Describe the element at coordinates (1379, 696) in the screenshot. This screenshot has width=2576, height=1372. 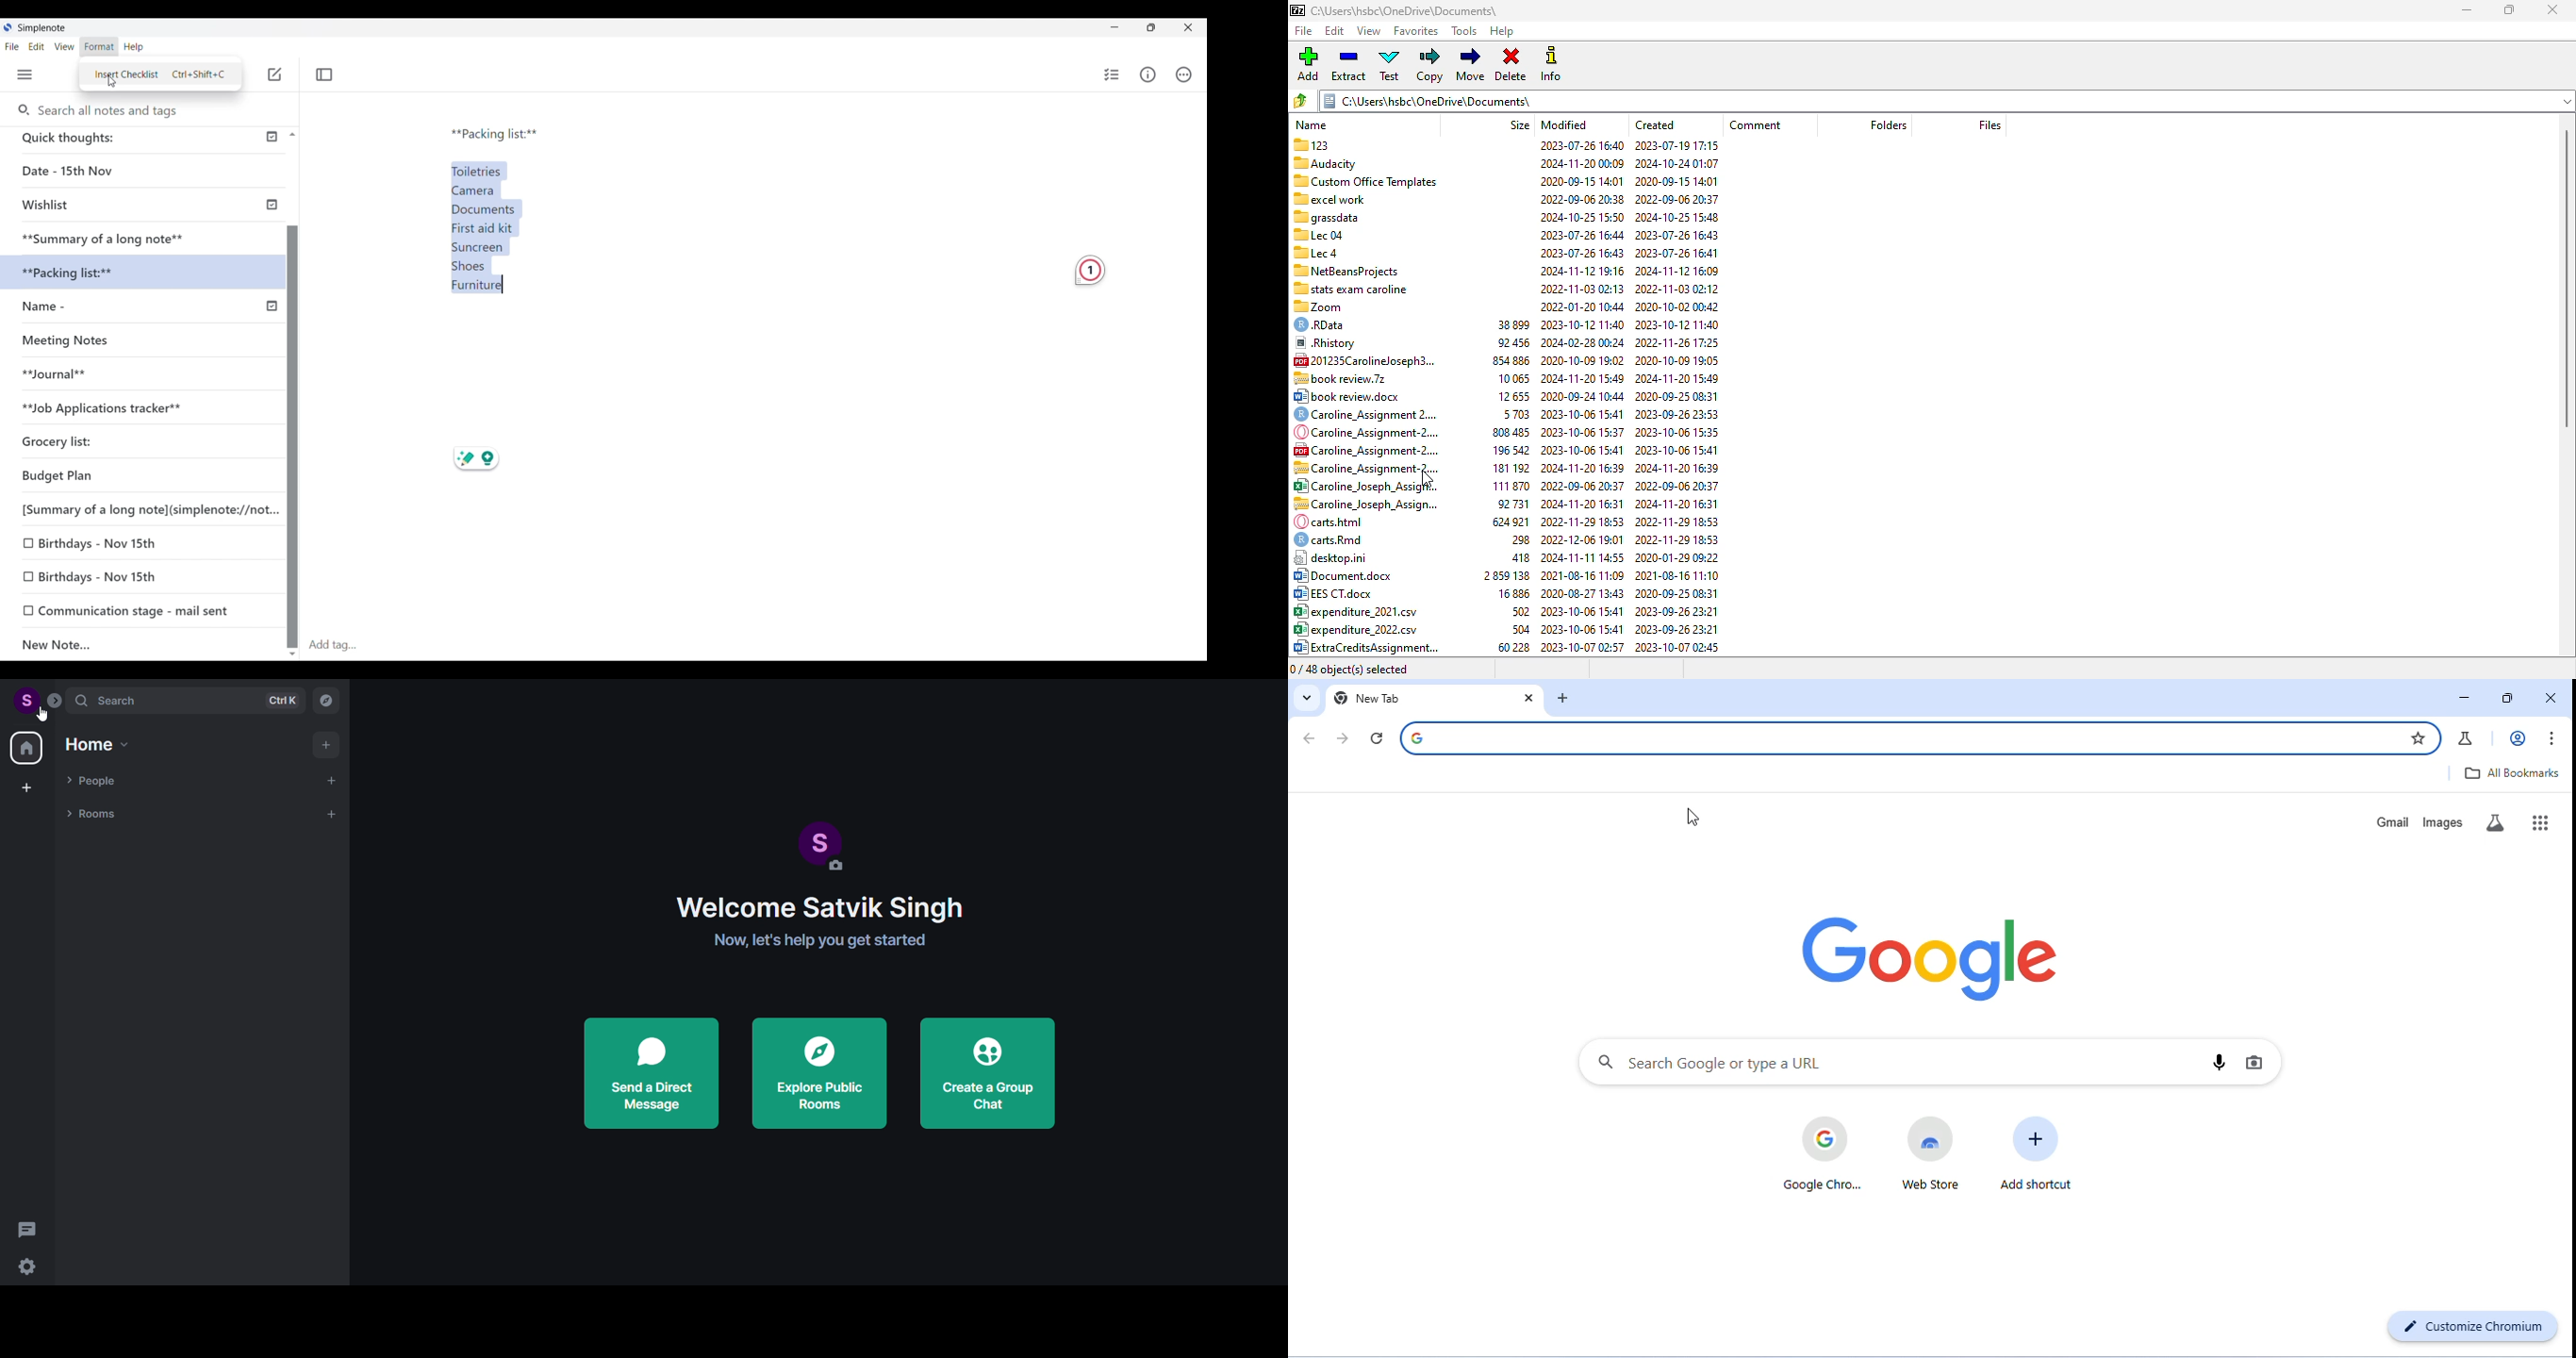
I see `tab title` at that location.